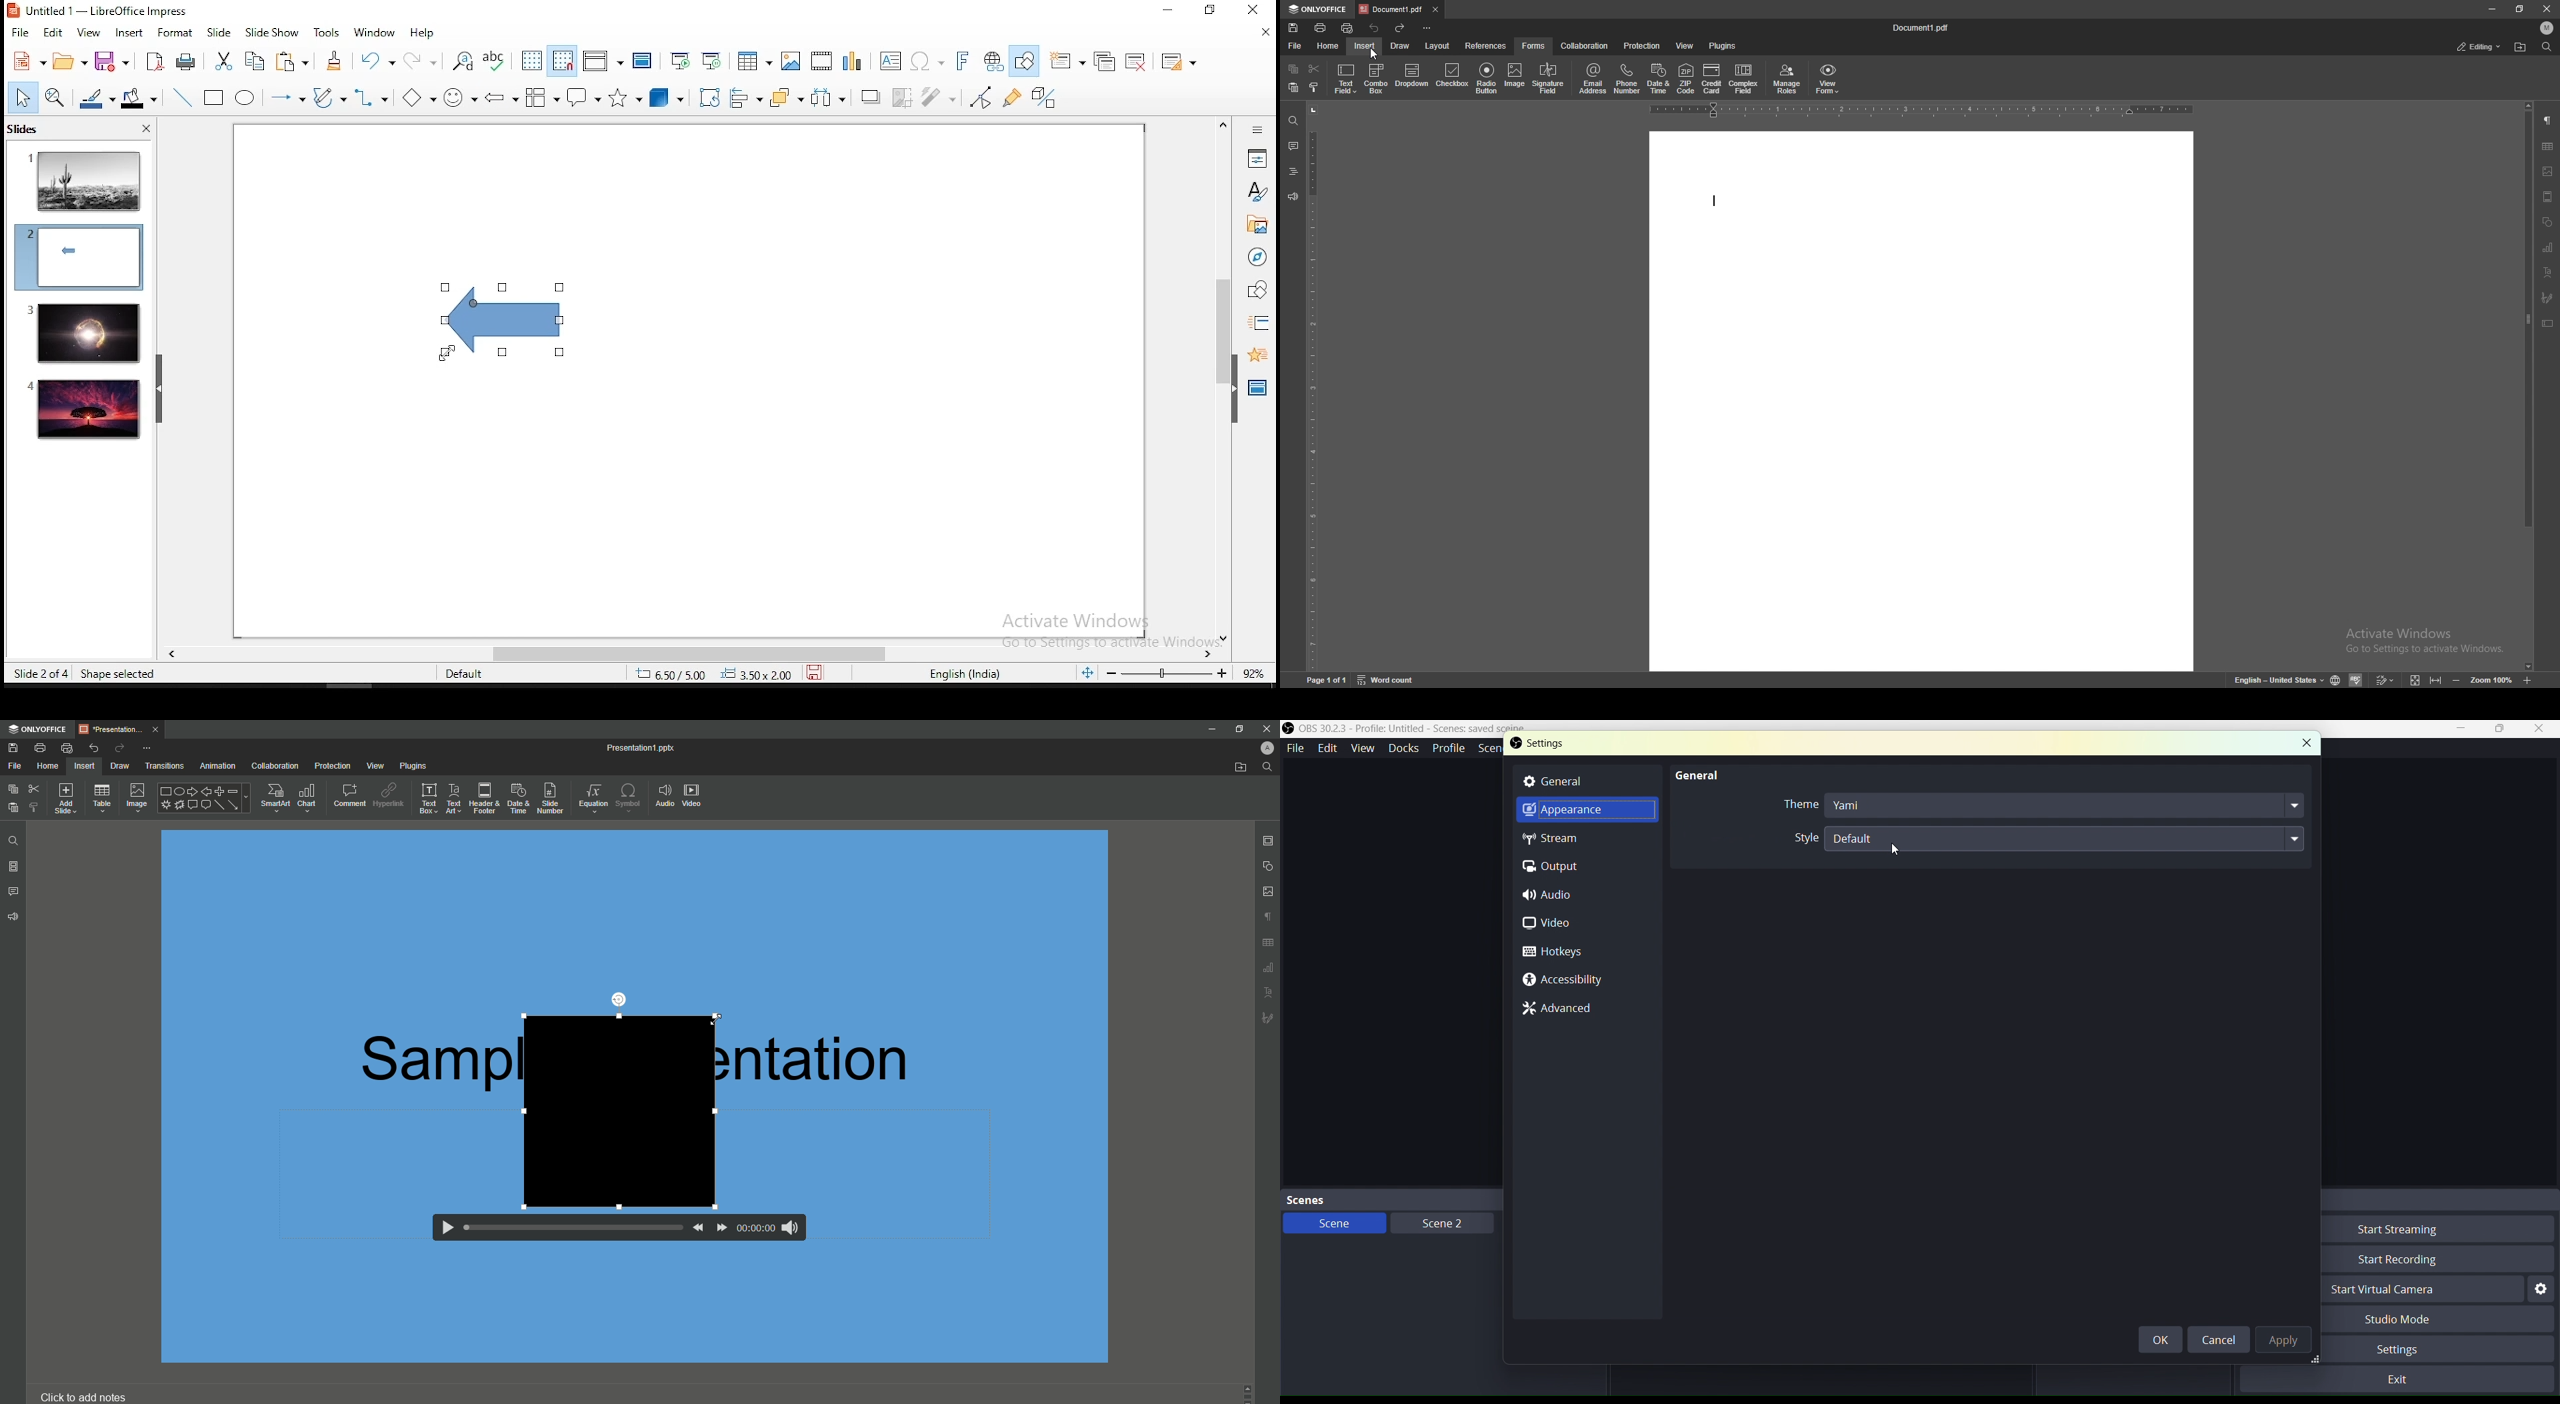  Describe the element at coordinates (1660, 79) in the screenshot. I see `date and time` at that location.